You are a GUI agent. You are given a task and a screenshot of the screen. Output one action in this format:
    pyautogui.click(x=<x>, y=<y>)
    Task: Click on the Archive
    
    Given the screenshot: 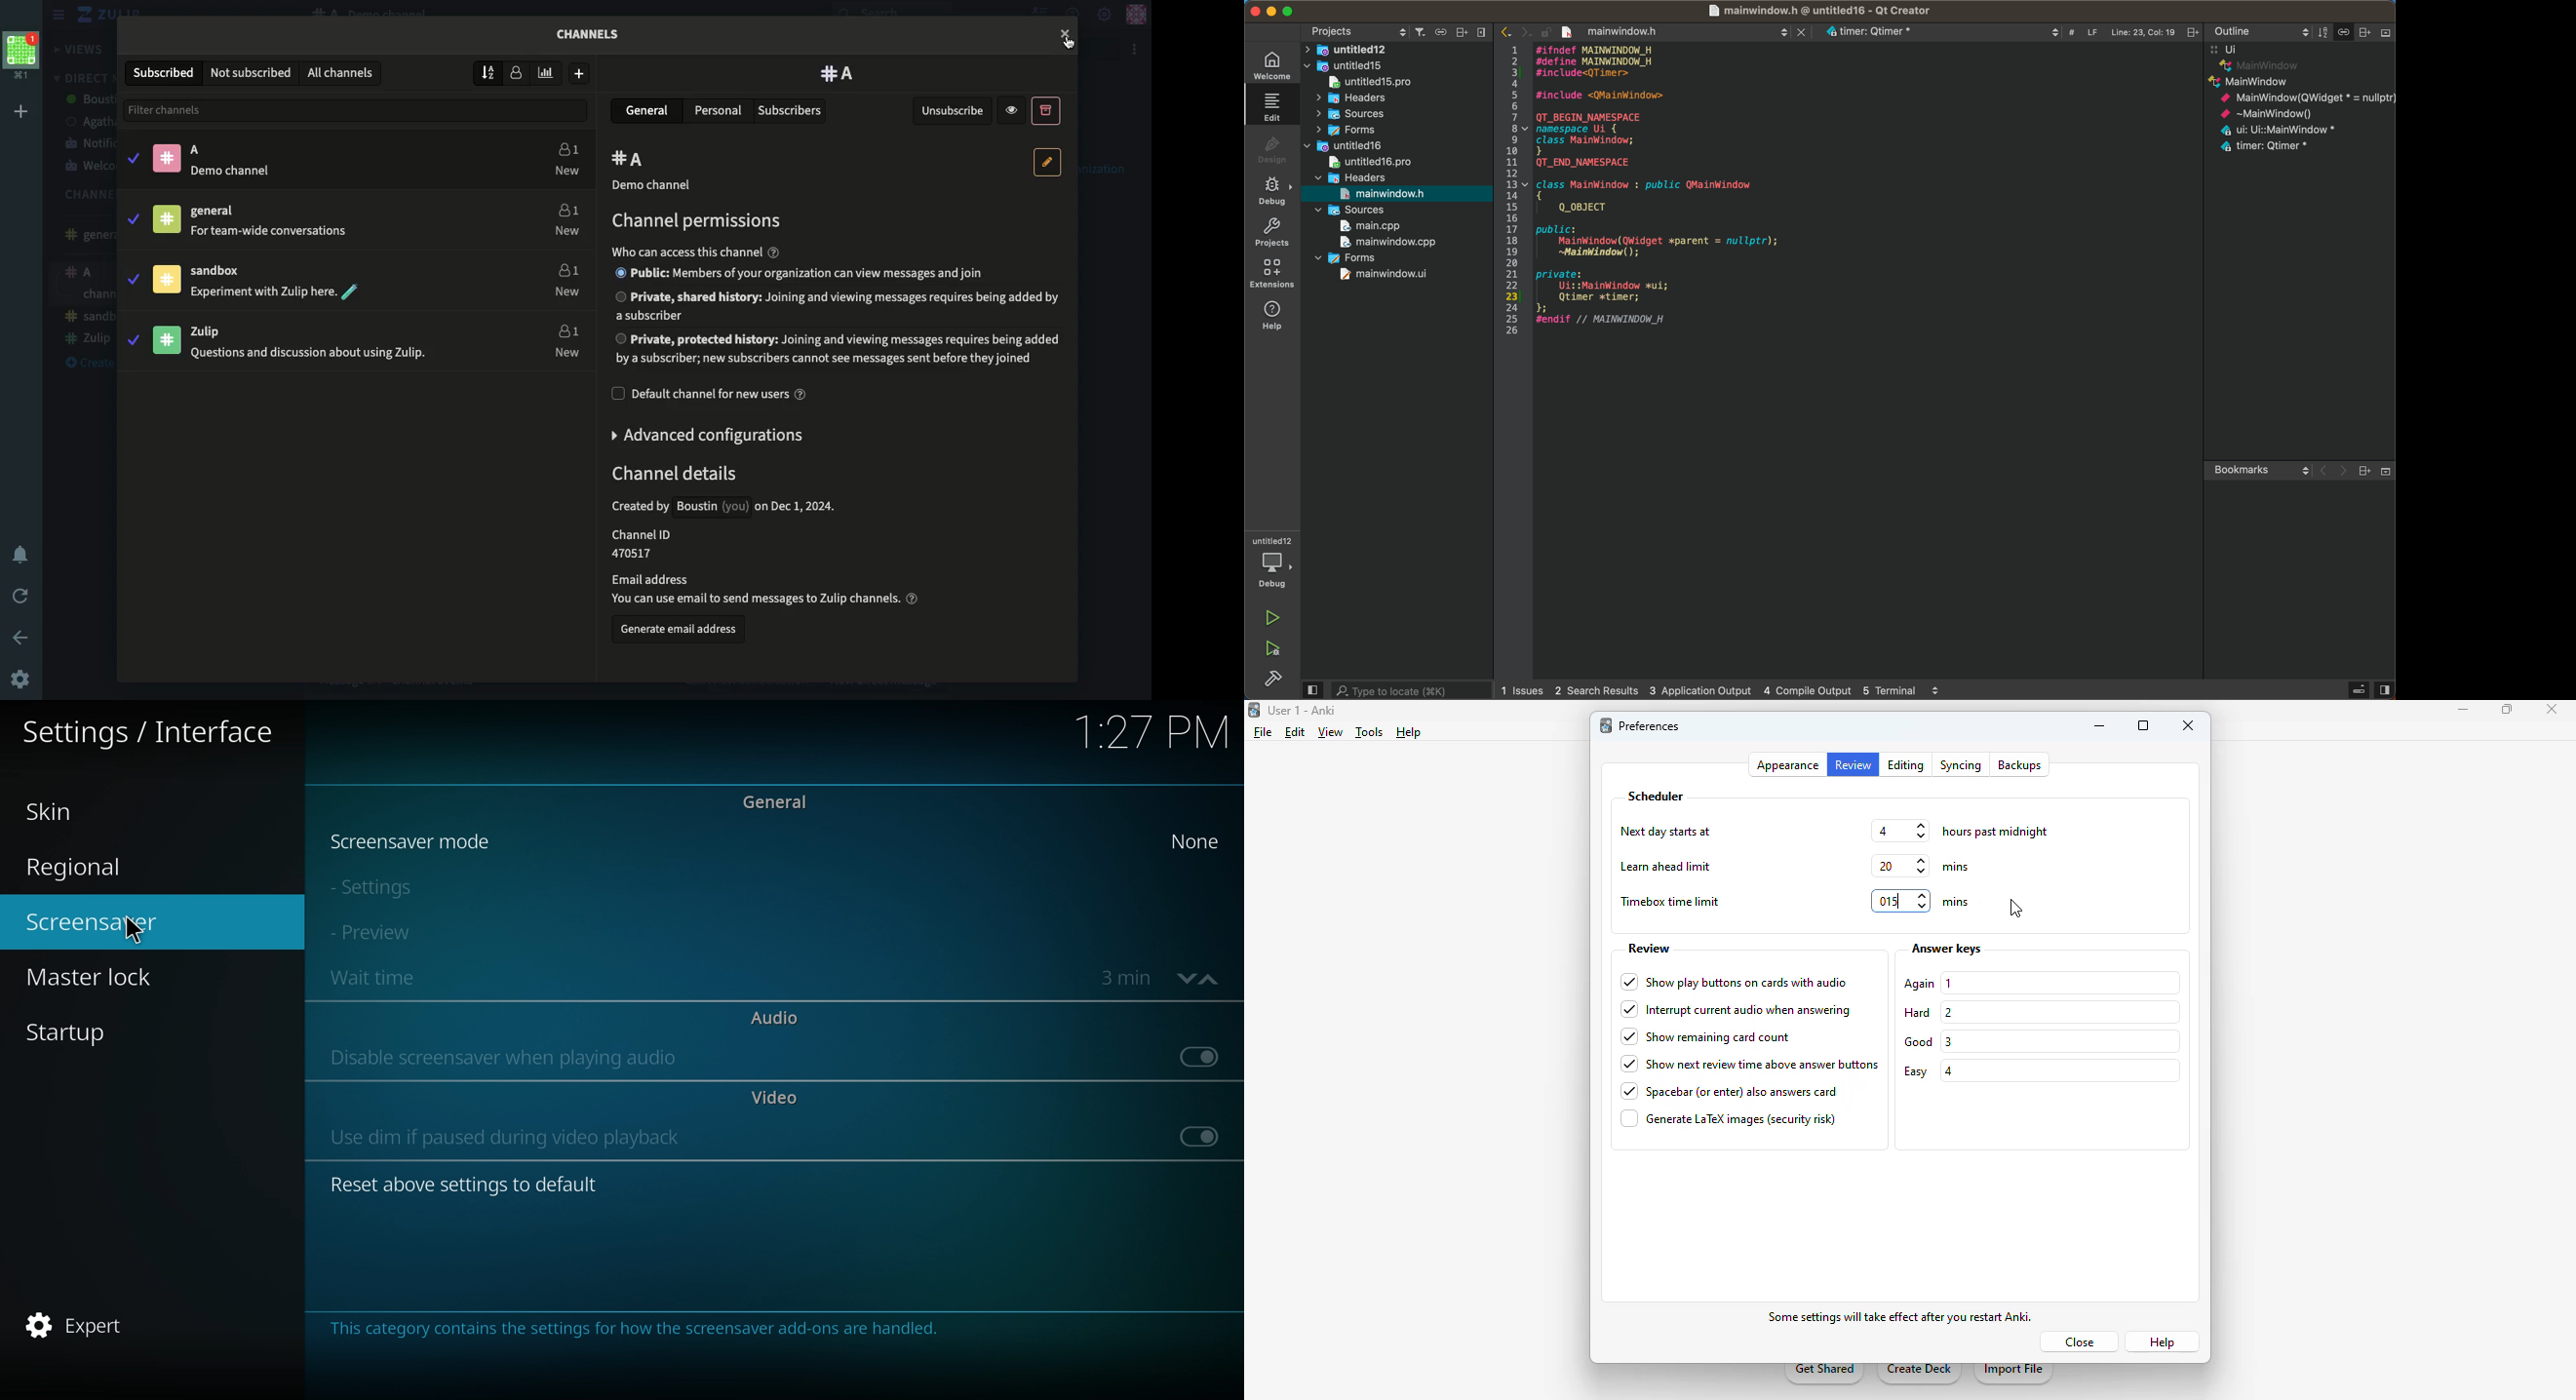 What is the action you would take?
    pyautogui.click(x=1045, y=110)
    